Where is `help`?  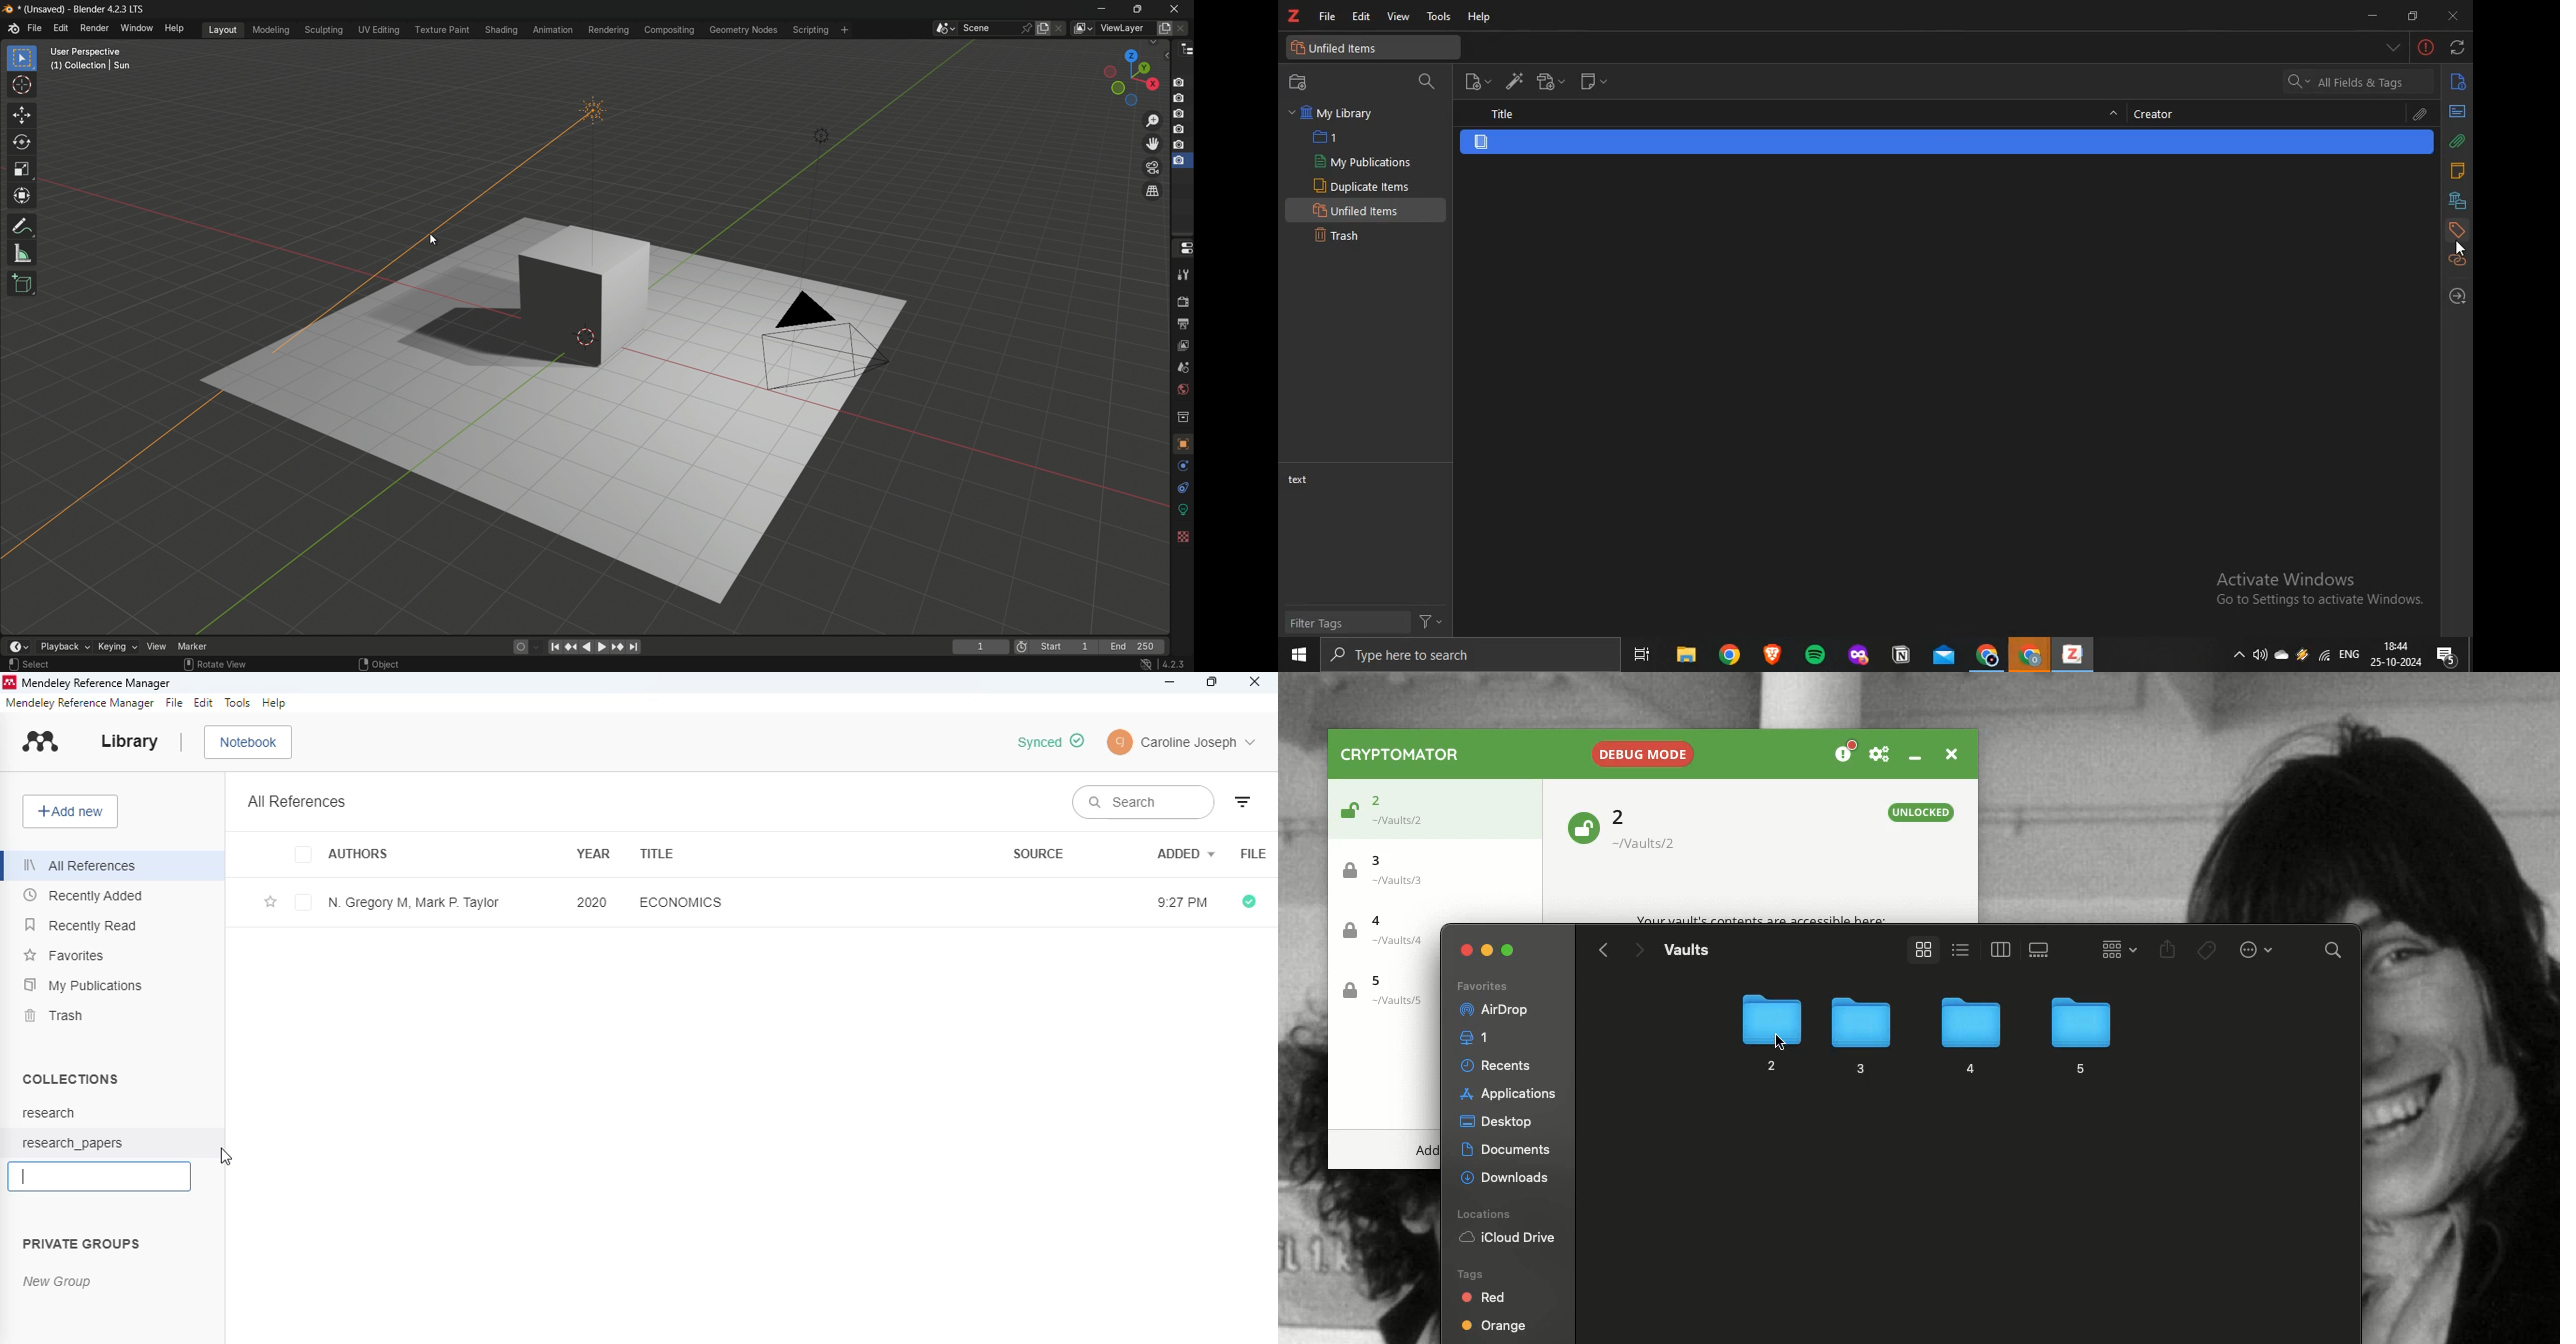 help is located at coordinates (1478, 17).